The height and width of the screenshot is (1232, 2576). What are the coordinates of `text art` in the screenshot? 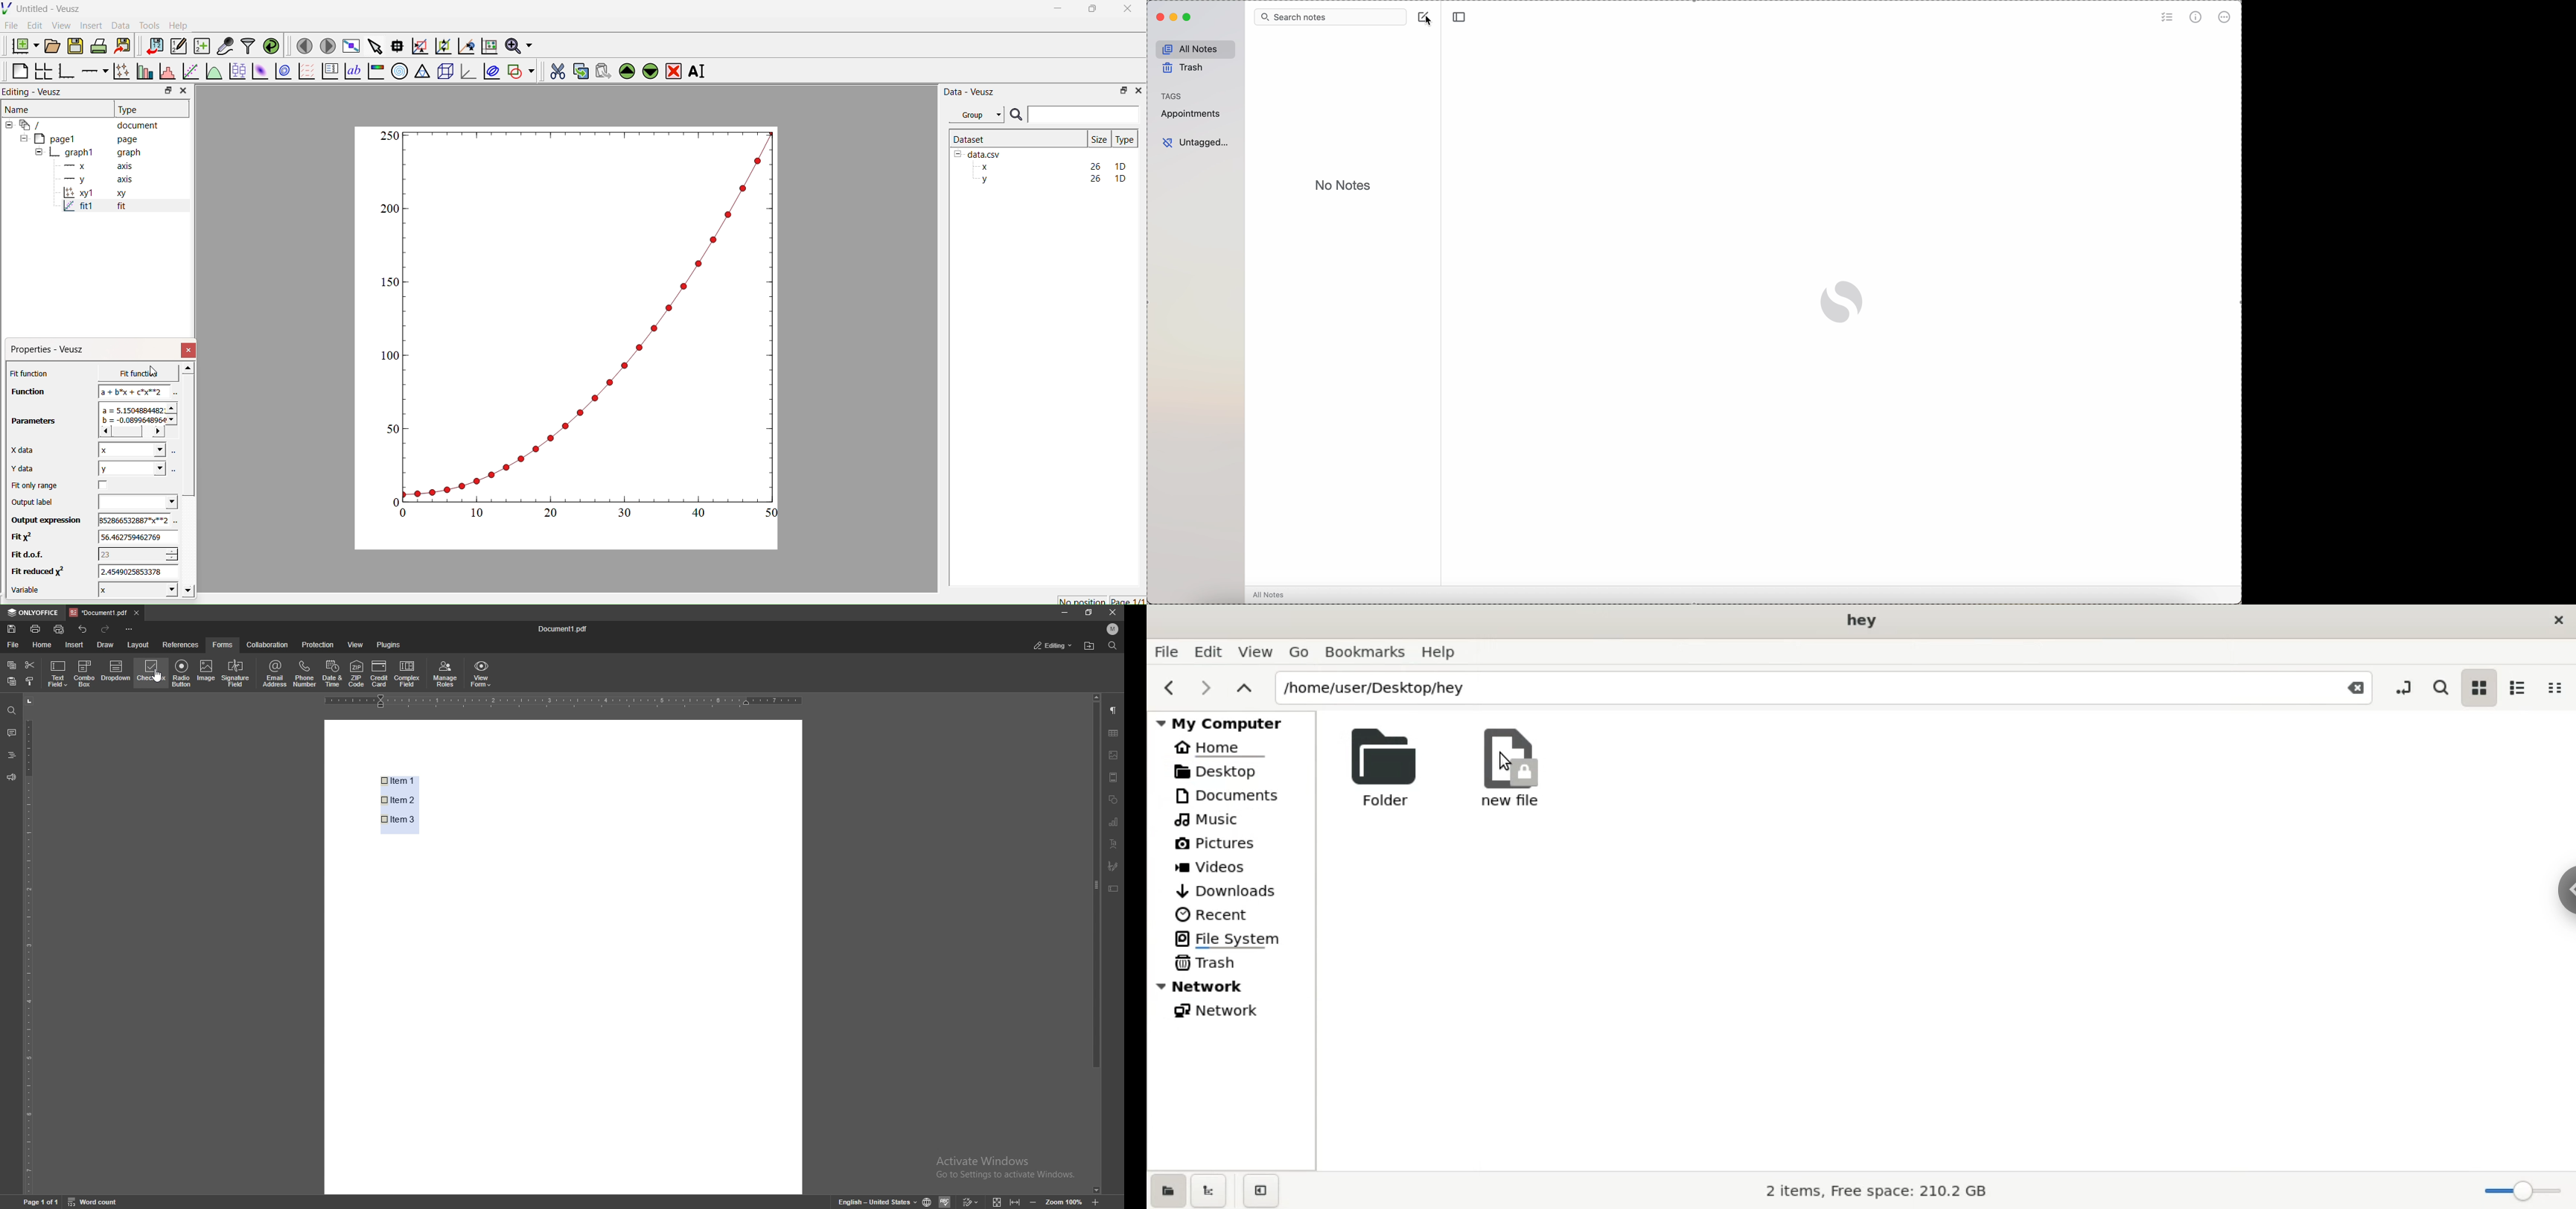 It's located at (1115, 844).